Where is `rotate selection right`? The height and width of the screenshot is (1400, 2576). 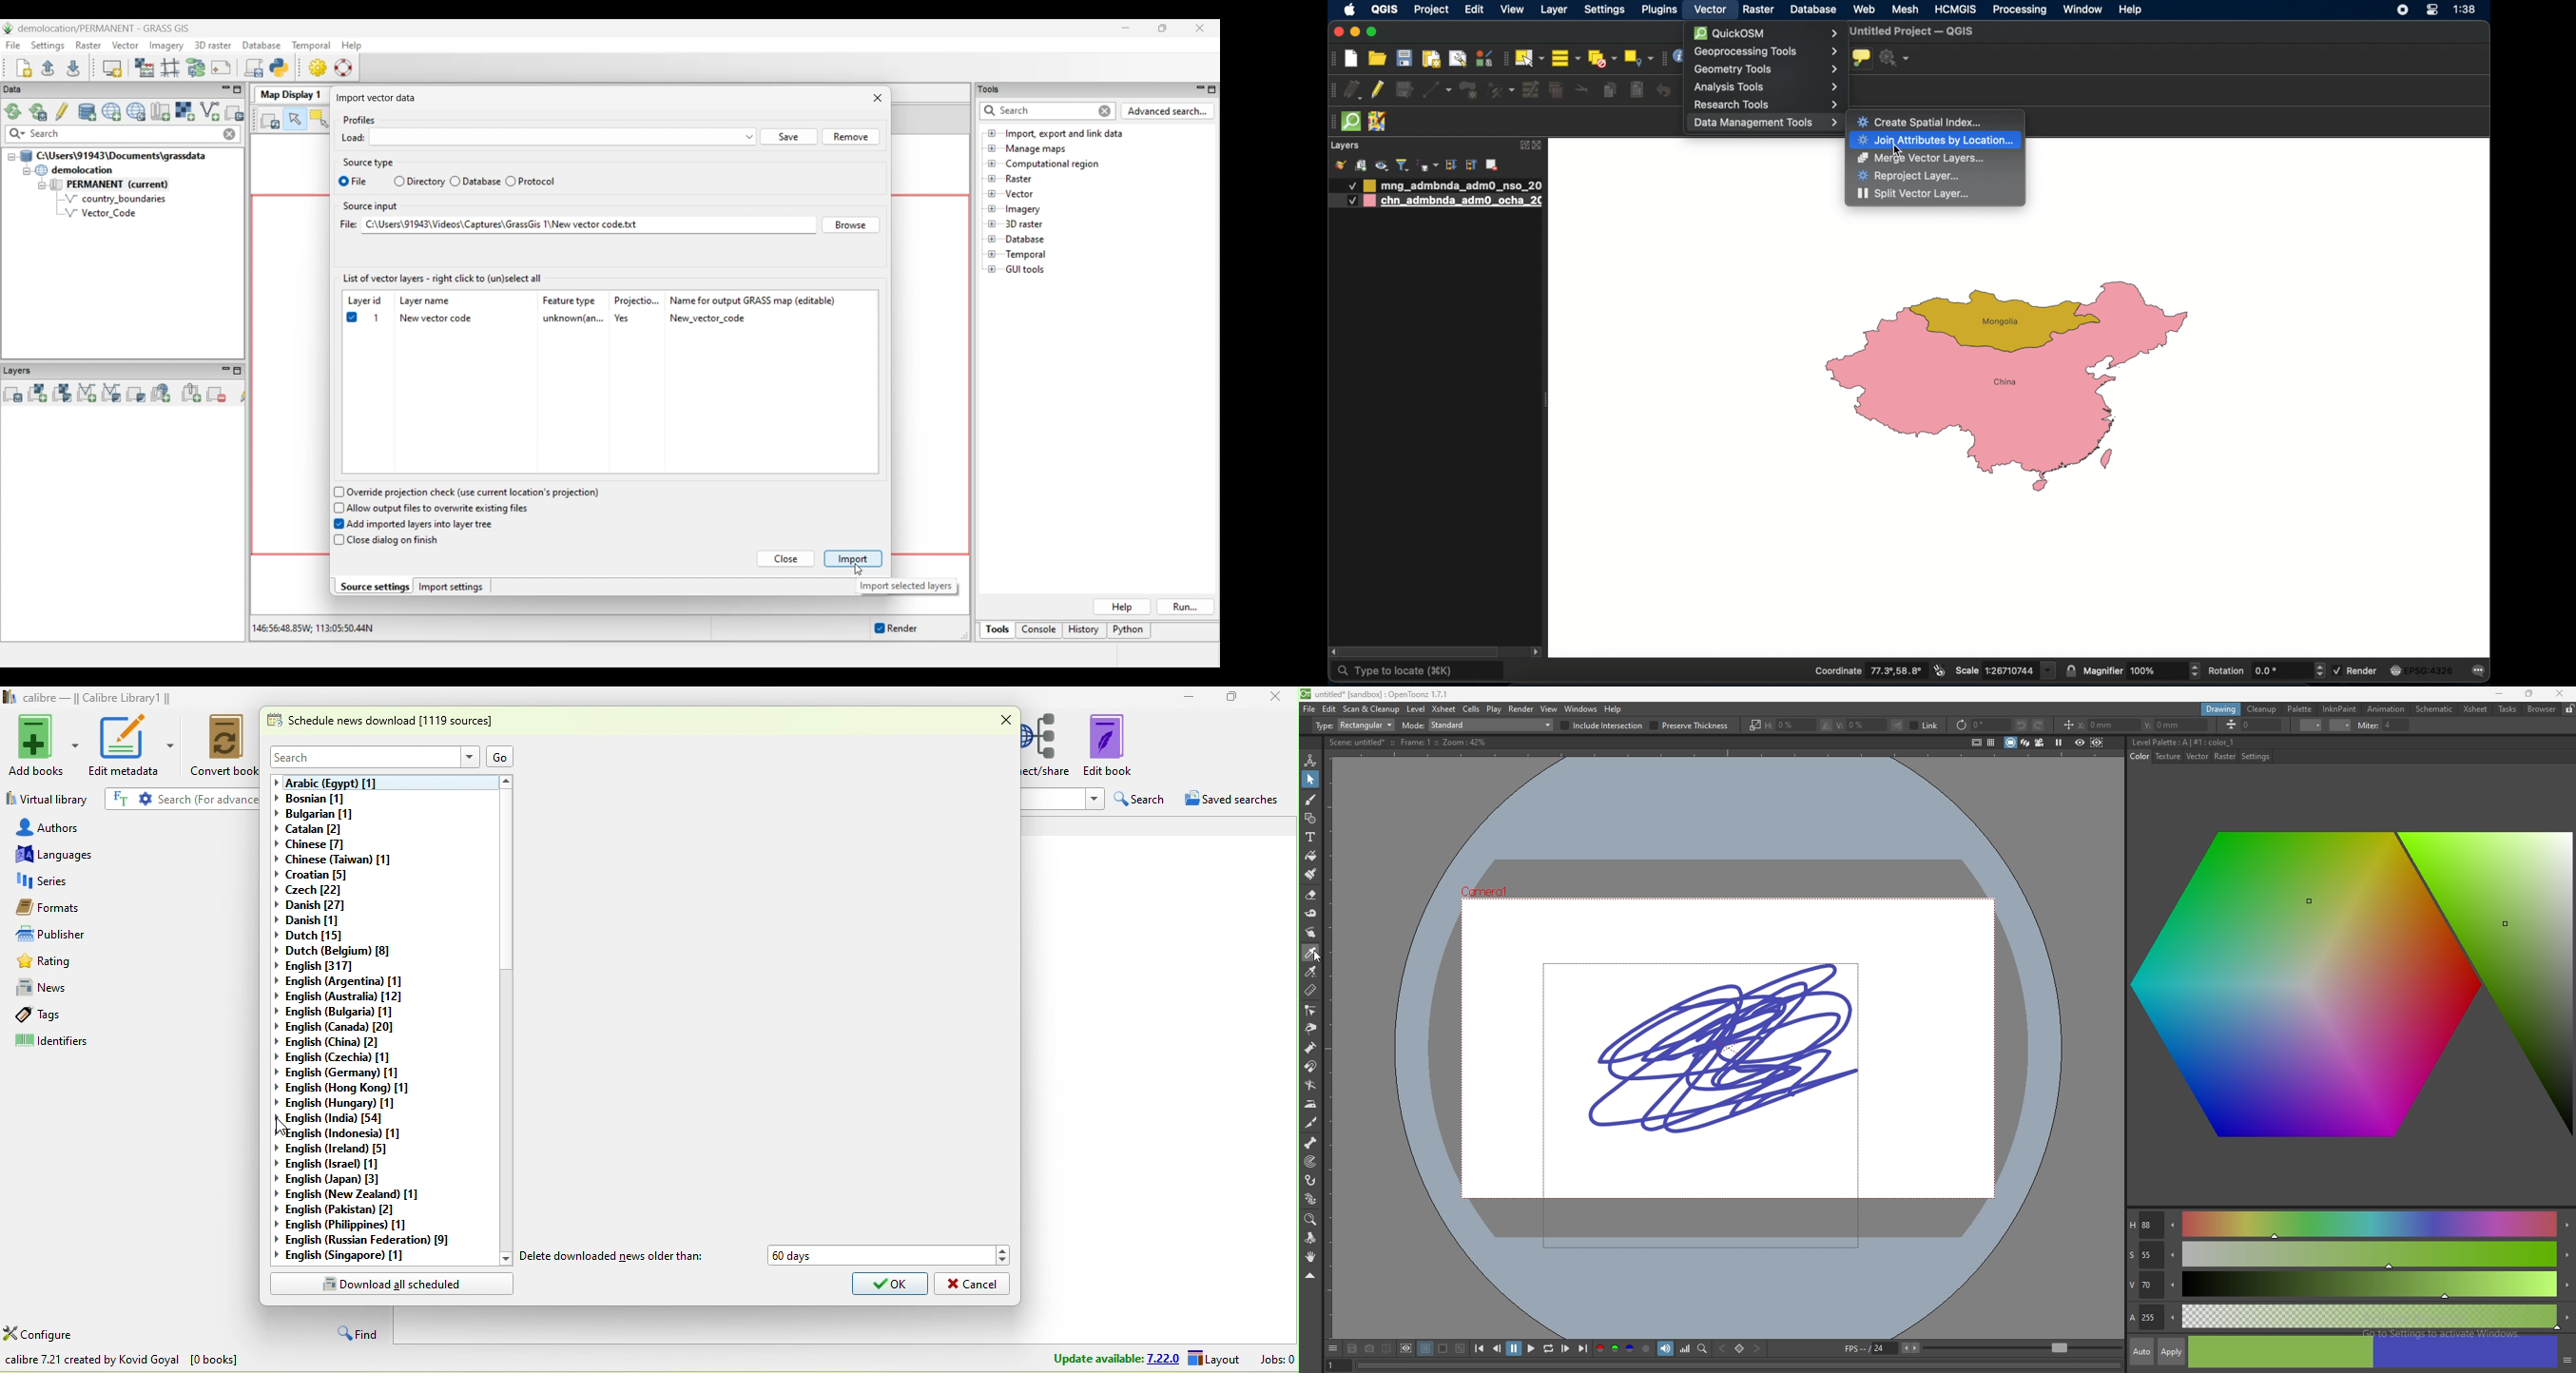 rotate selection right is located at coordinates (2039, 726).